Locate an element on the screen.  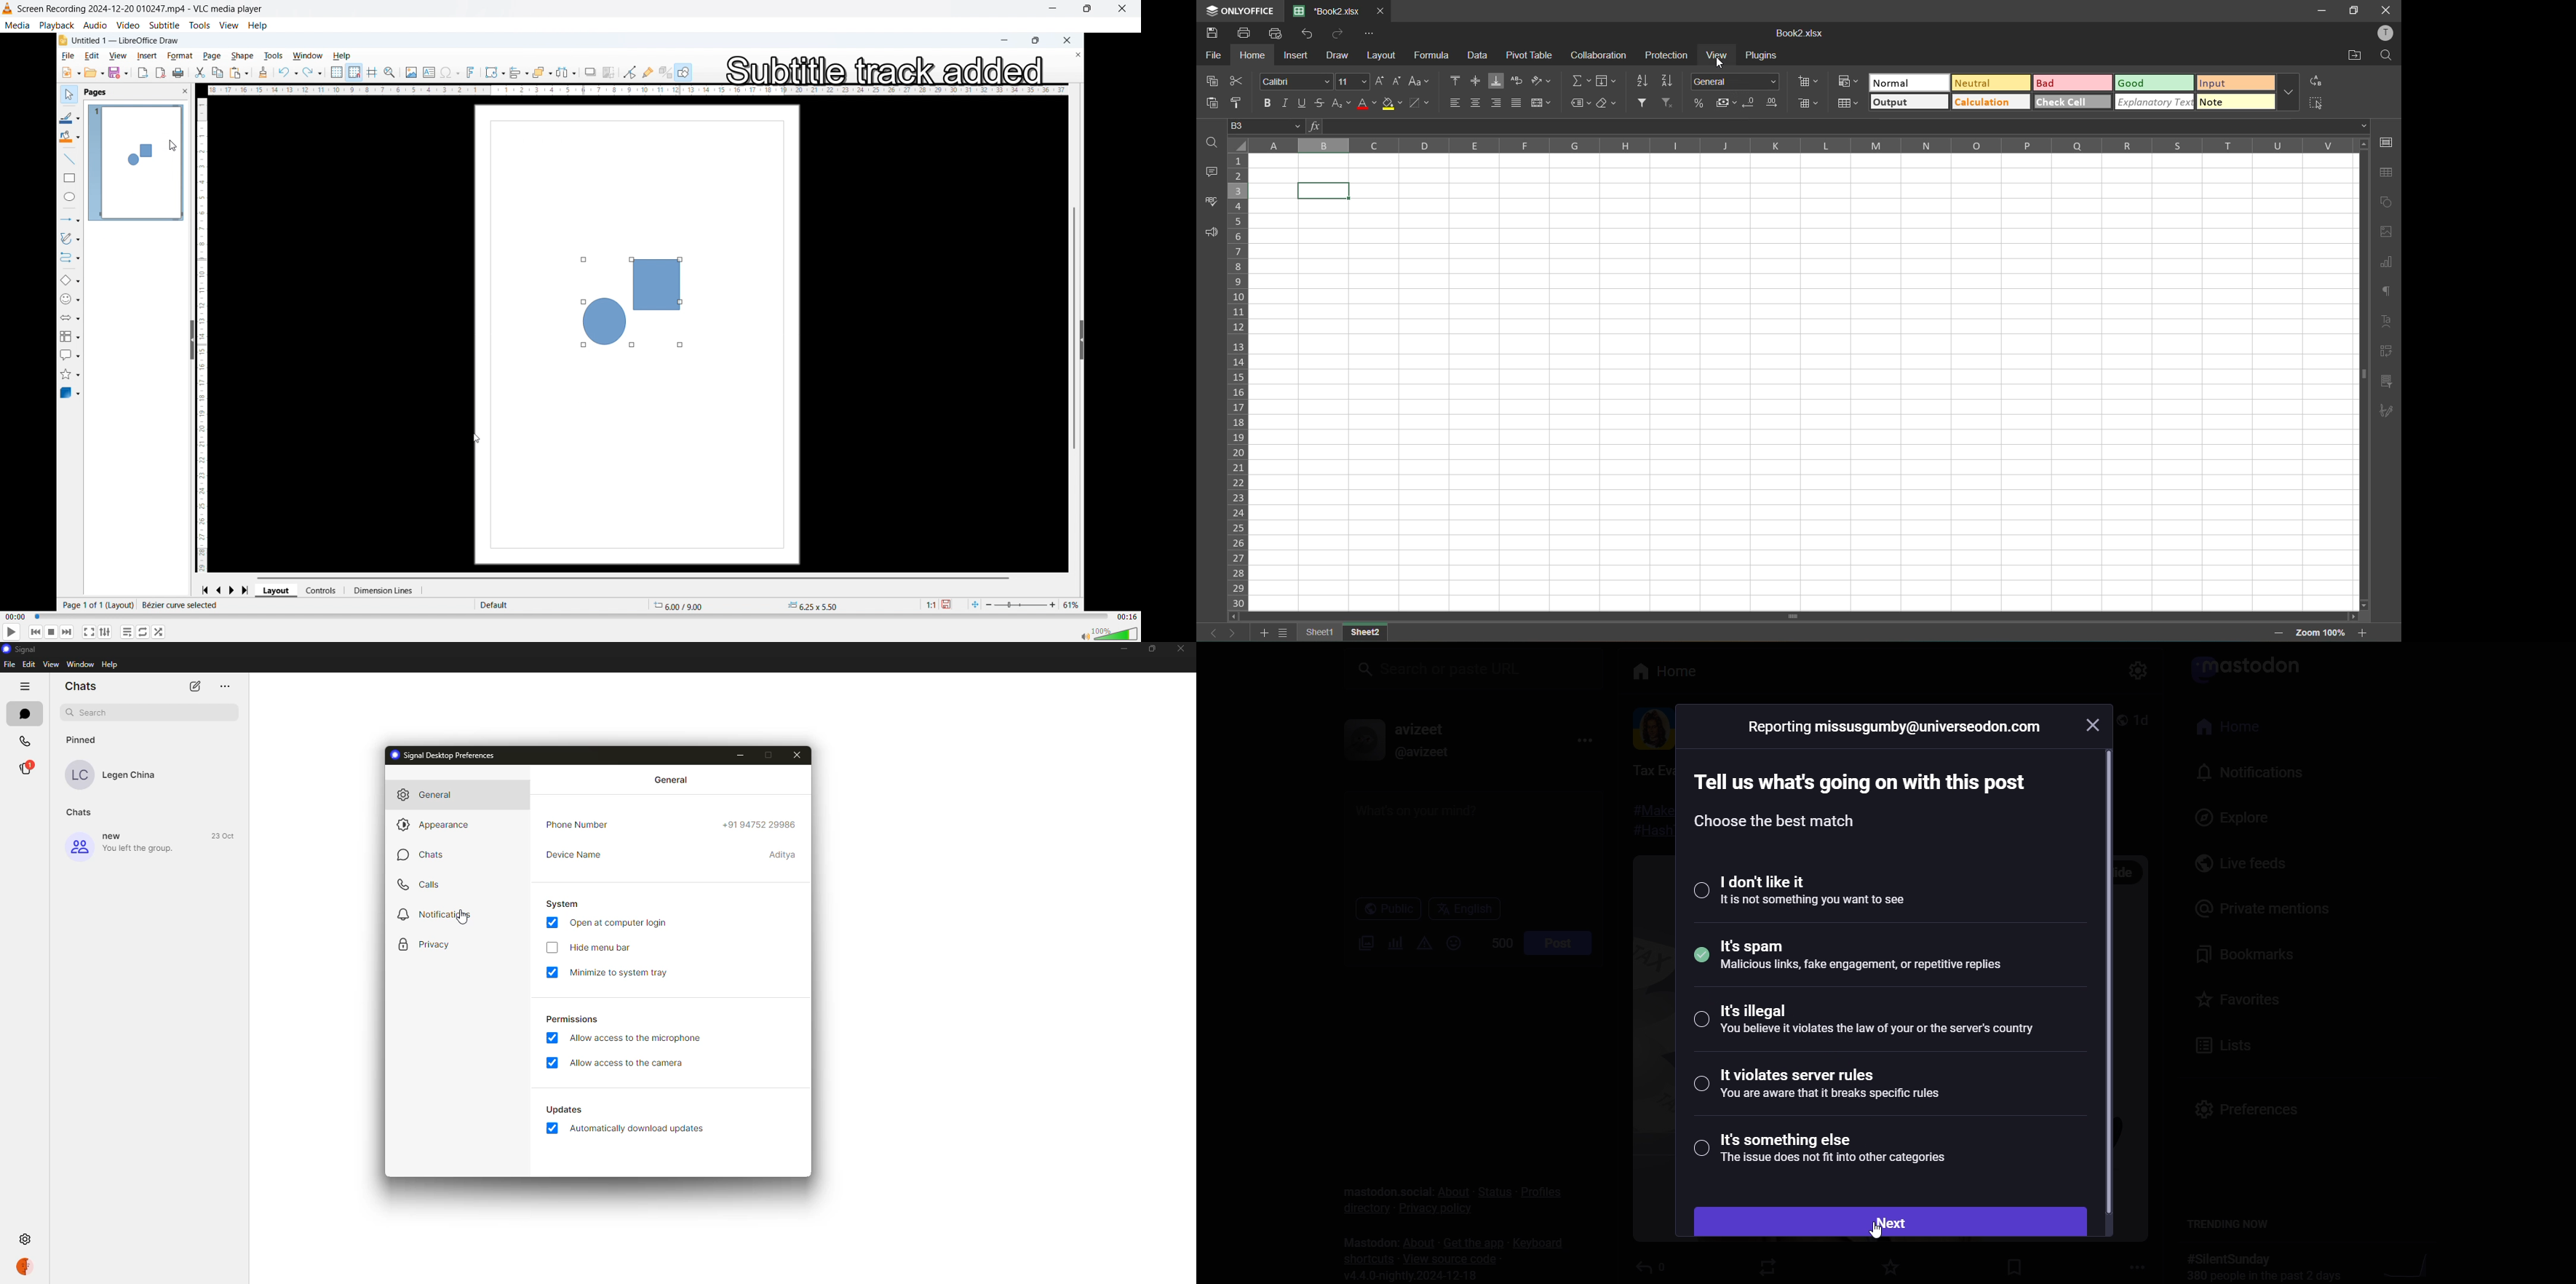
untitled1- libre office draw is located at coordinates (131, 39).